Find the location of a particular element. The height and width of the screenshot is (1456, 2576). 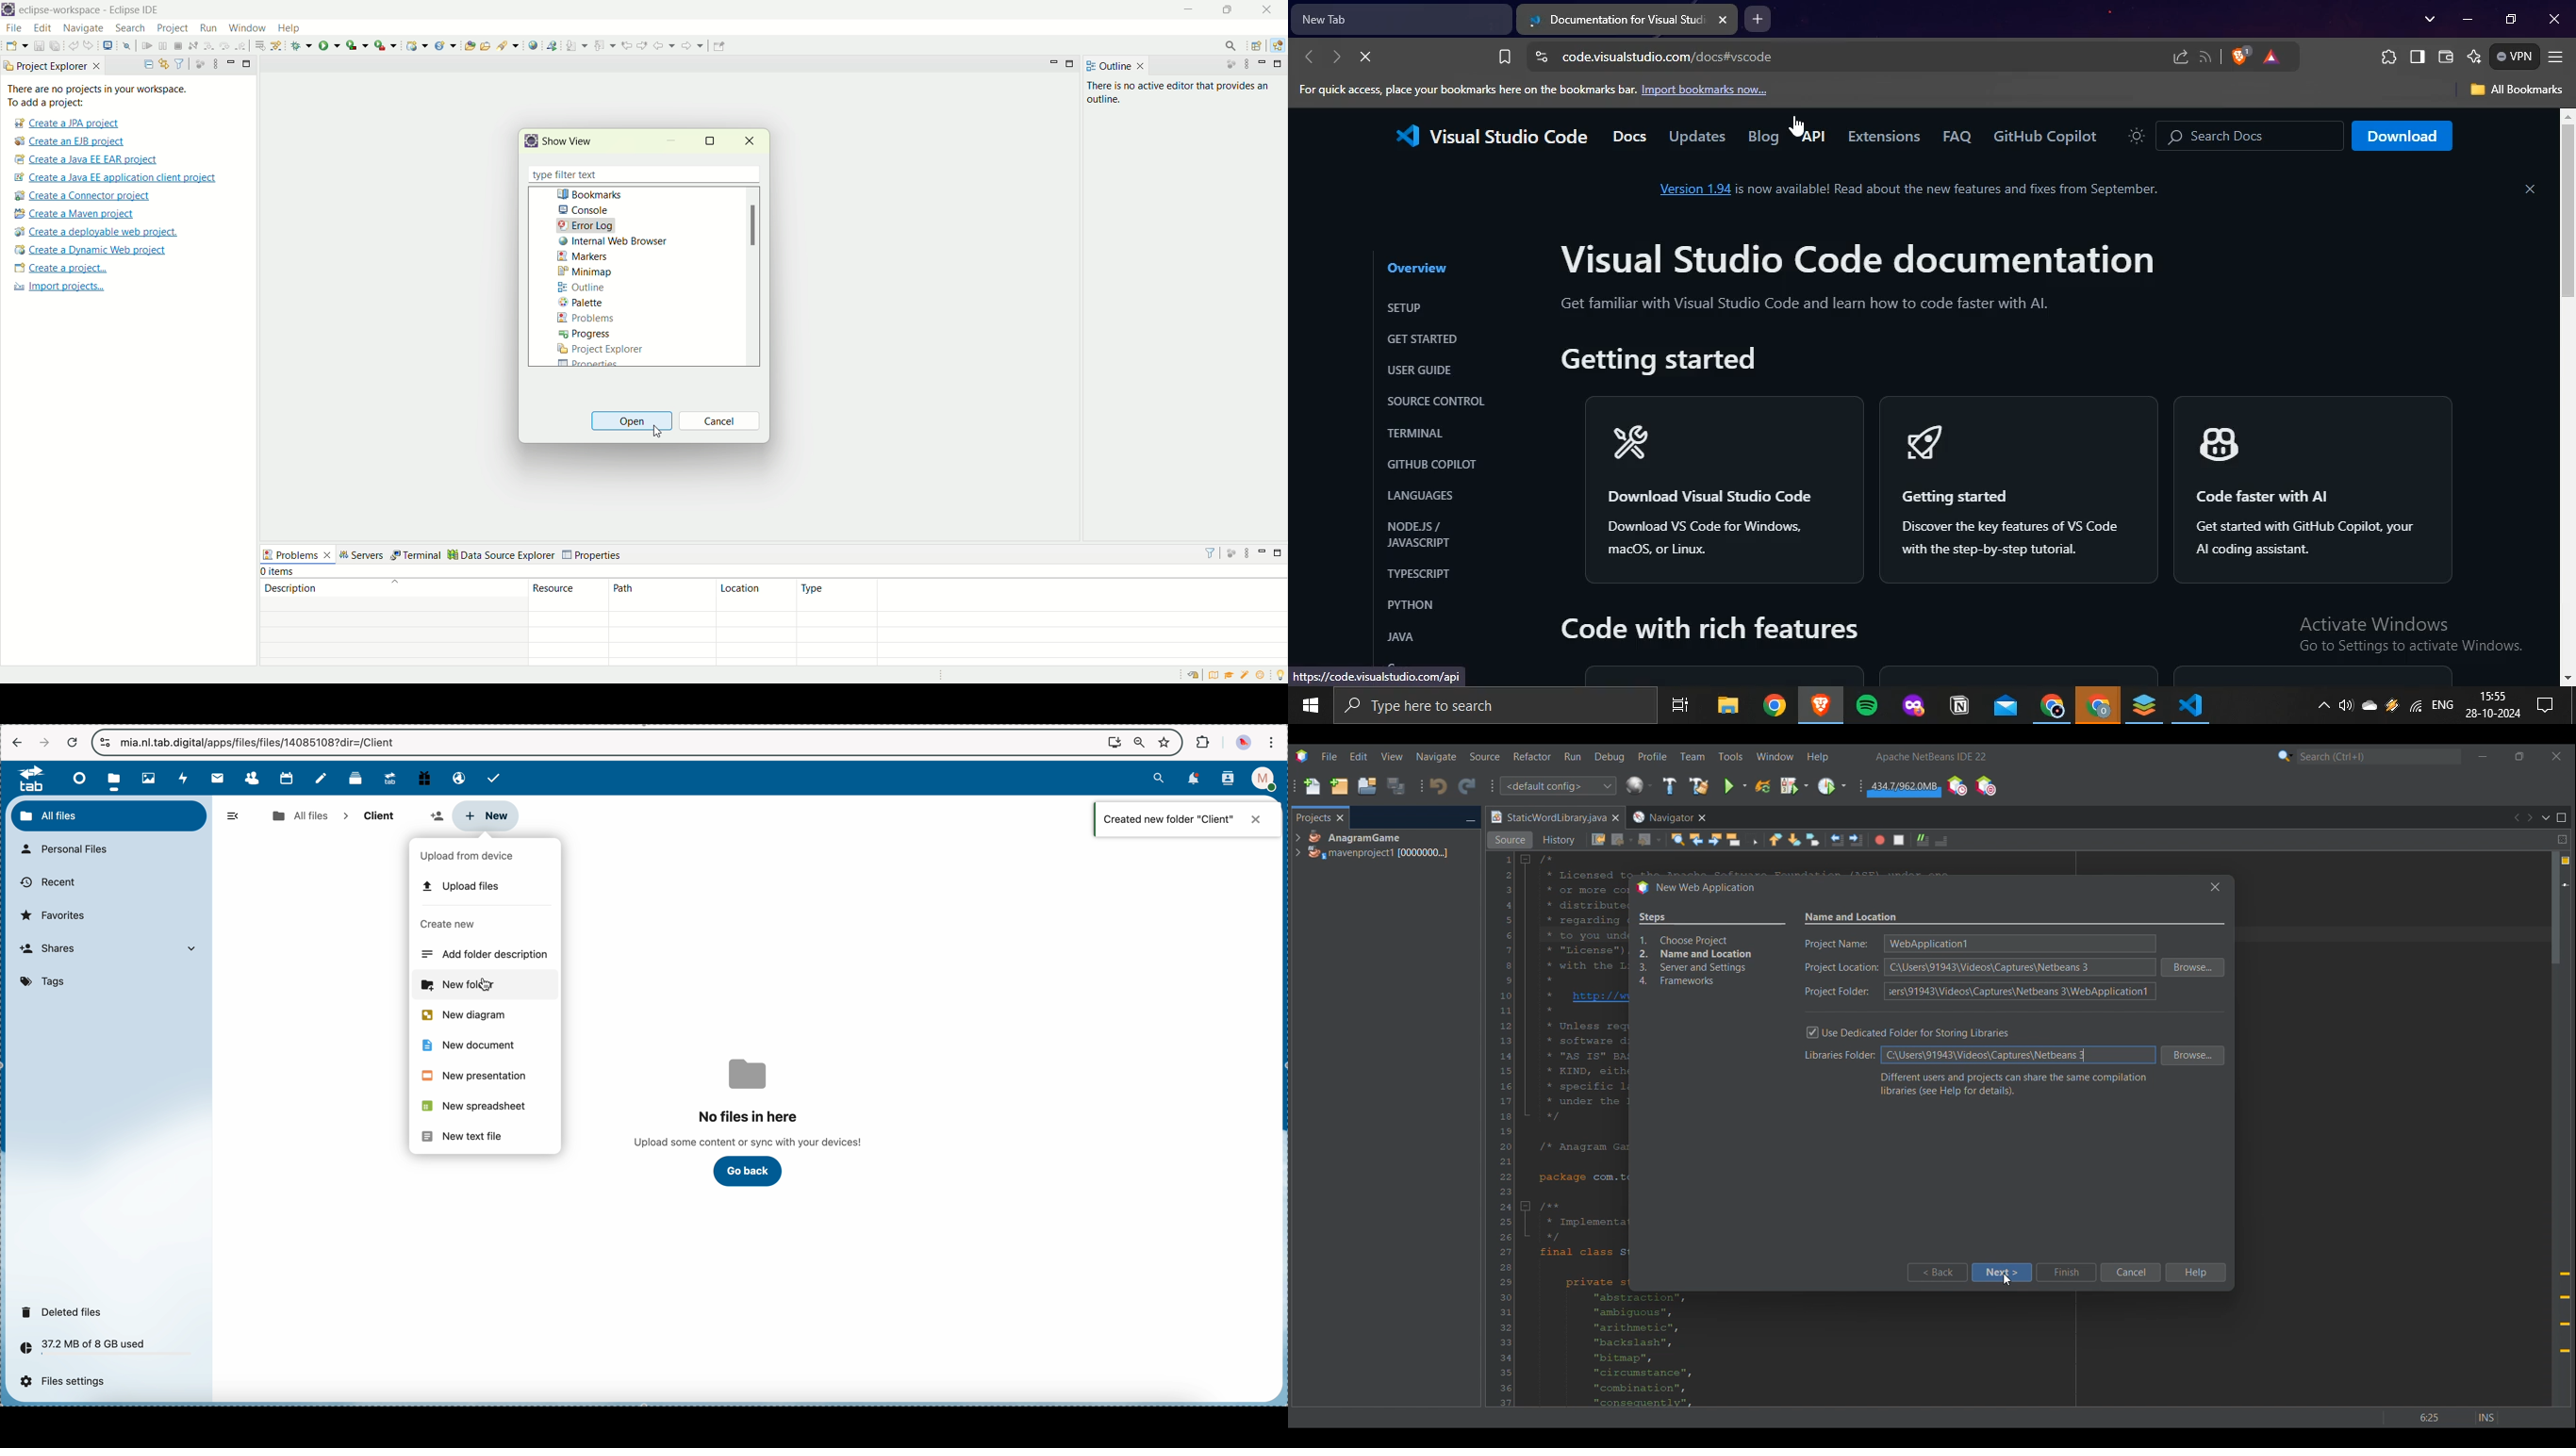

Close interface is located at coordinates (2557, 756).